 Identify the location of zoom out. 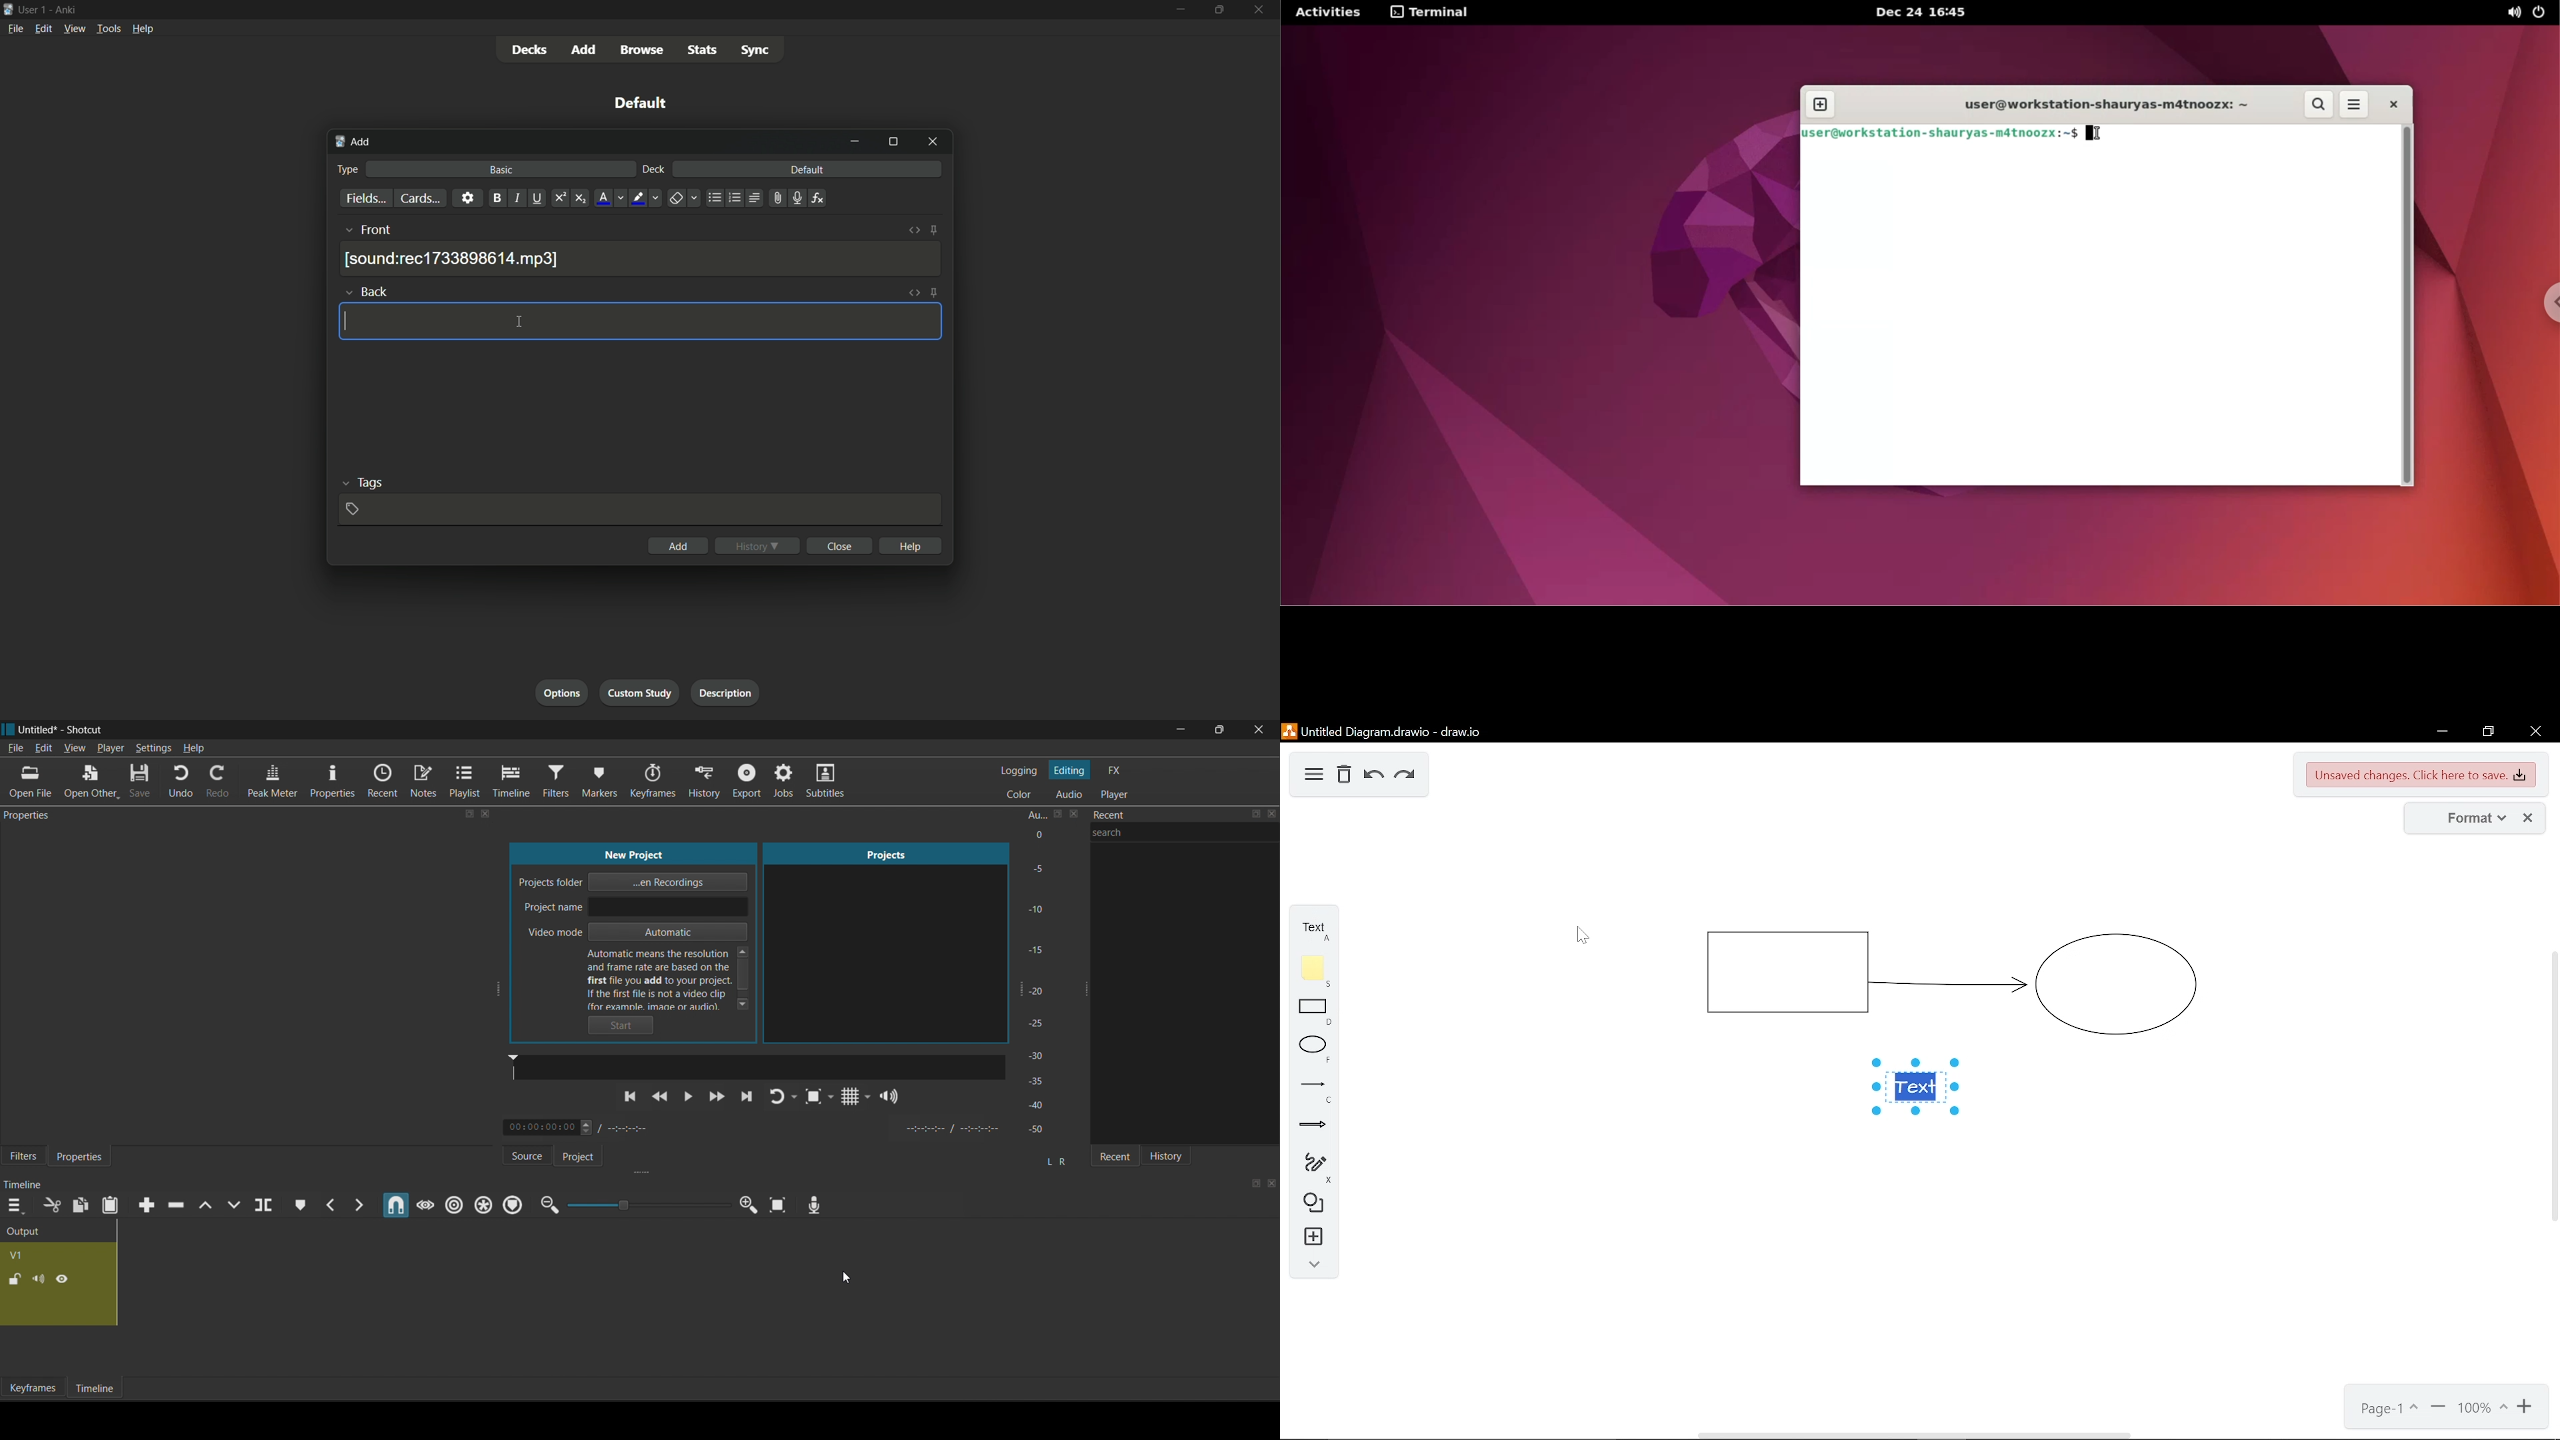
(2524, 1407).